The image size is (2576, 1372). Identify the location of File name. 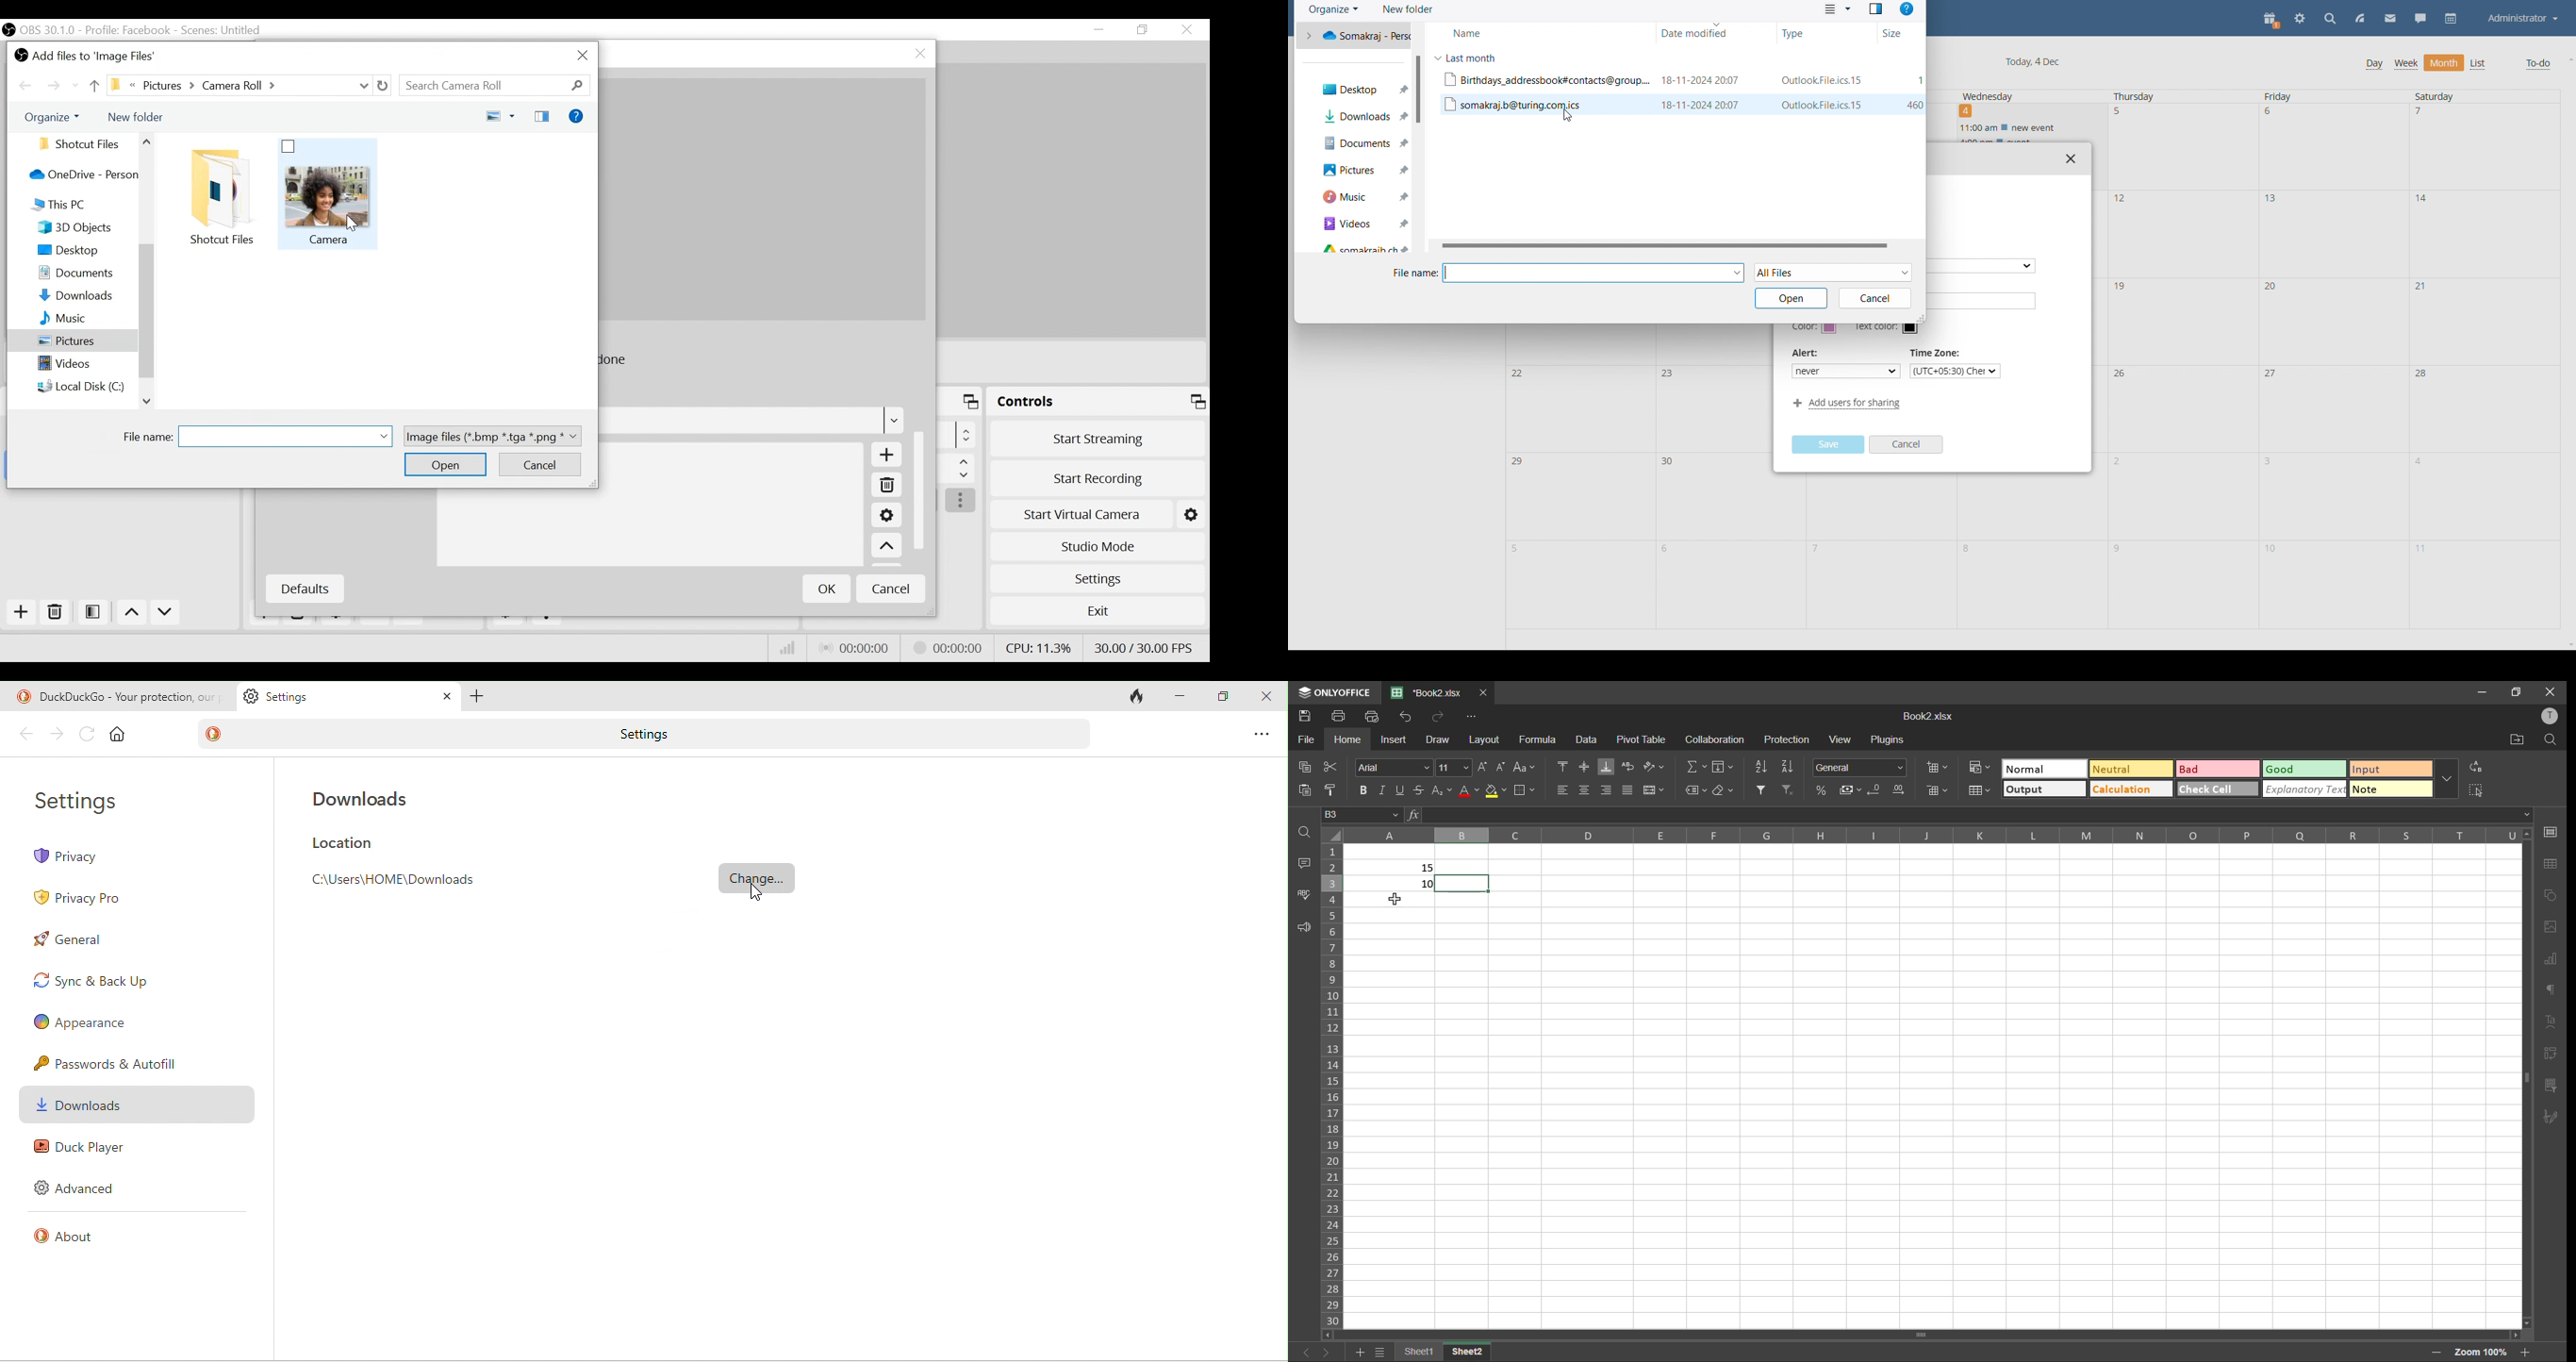
(260, 435).